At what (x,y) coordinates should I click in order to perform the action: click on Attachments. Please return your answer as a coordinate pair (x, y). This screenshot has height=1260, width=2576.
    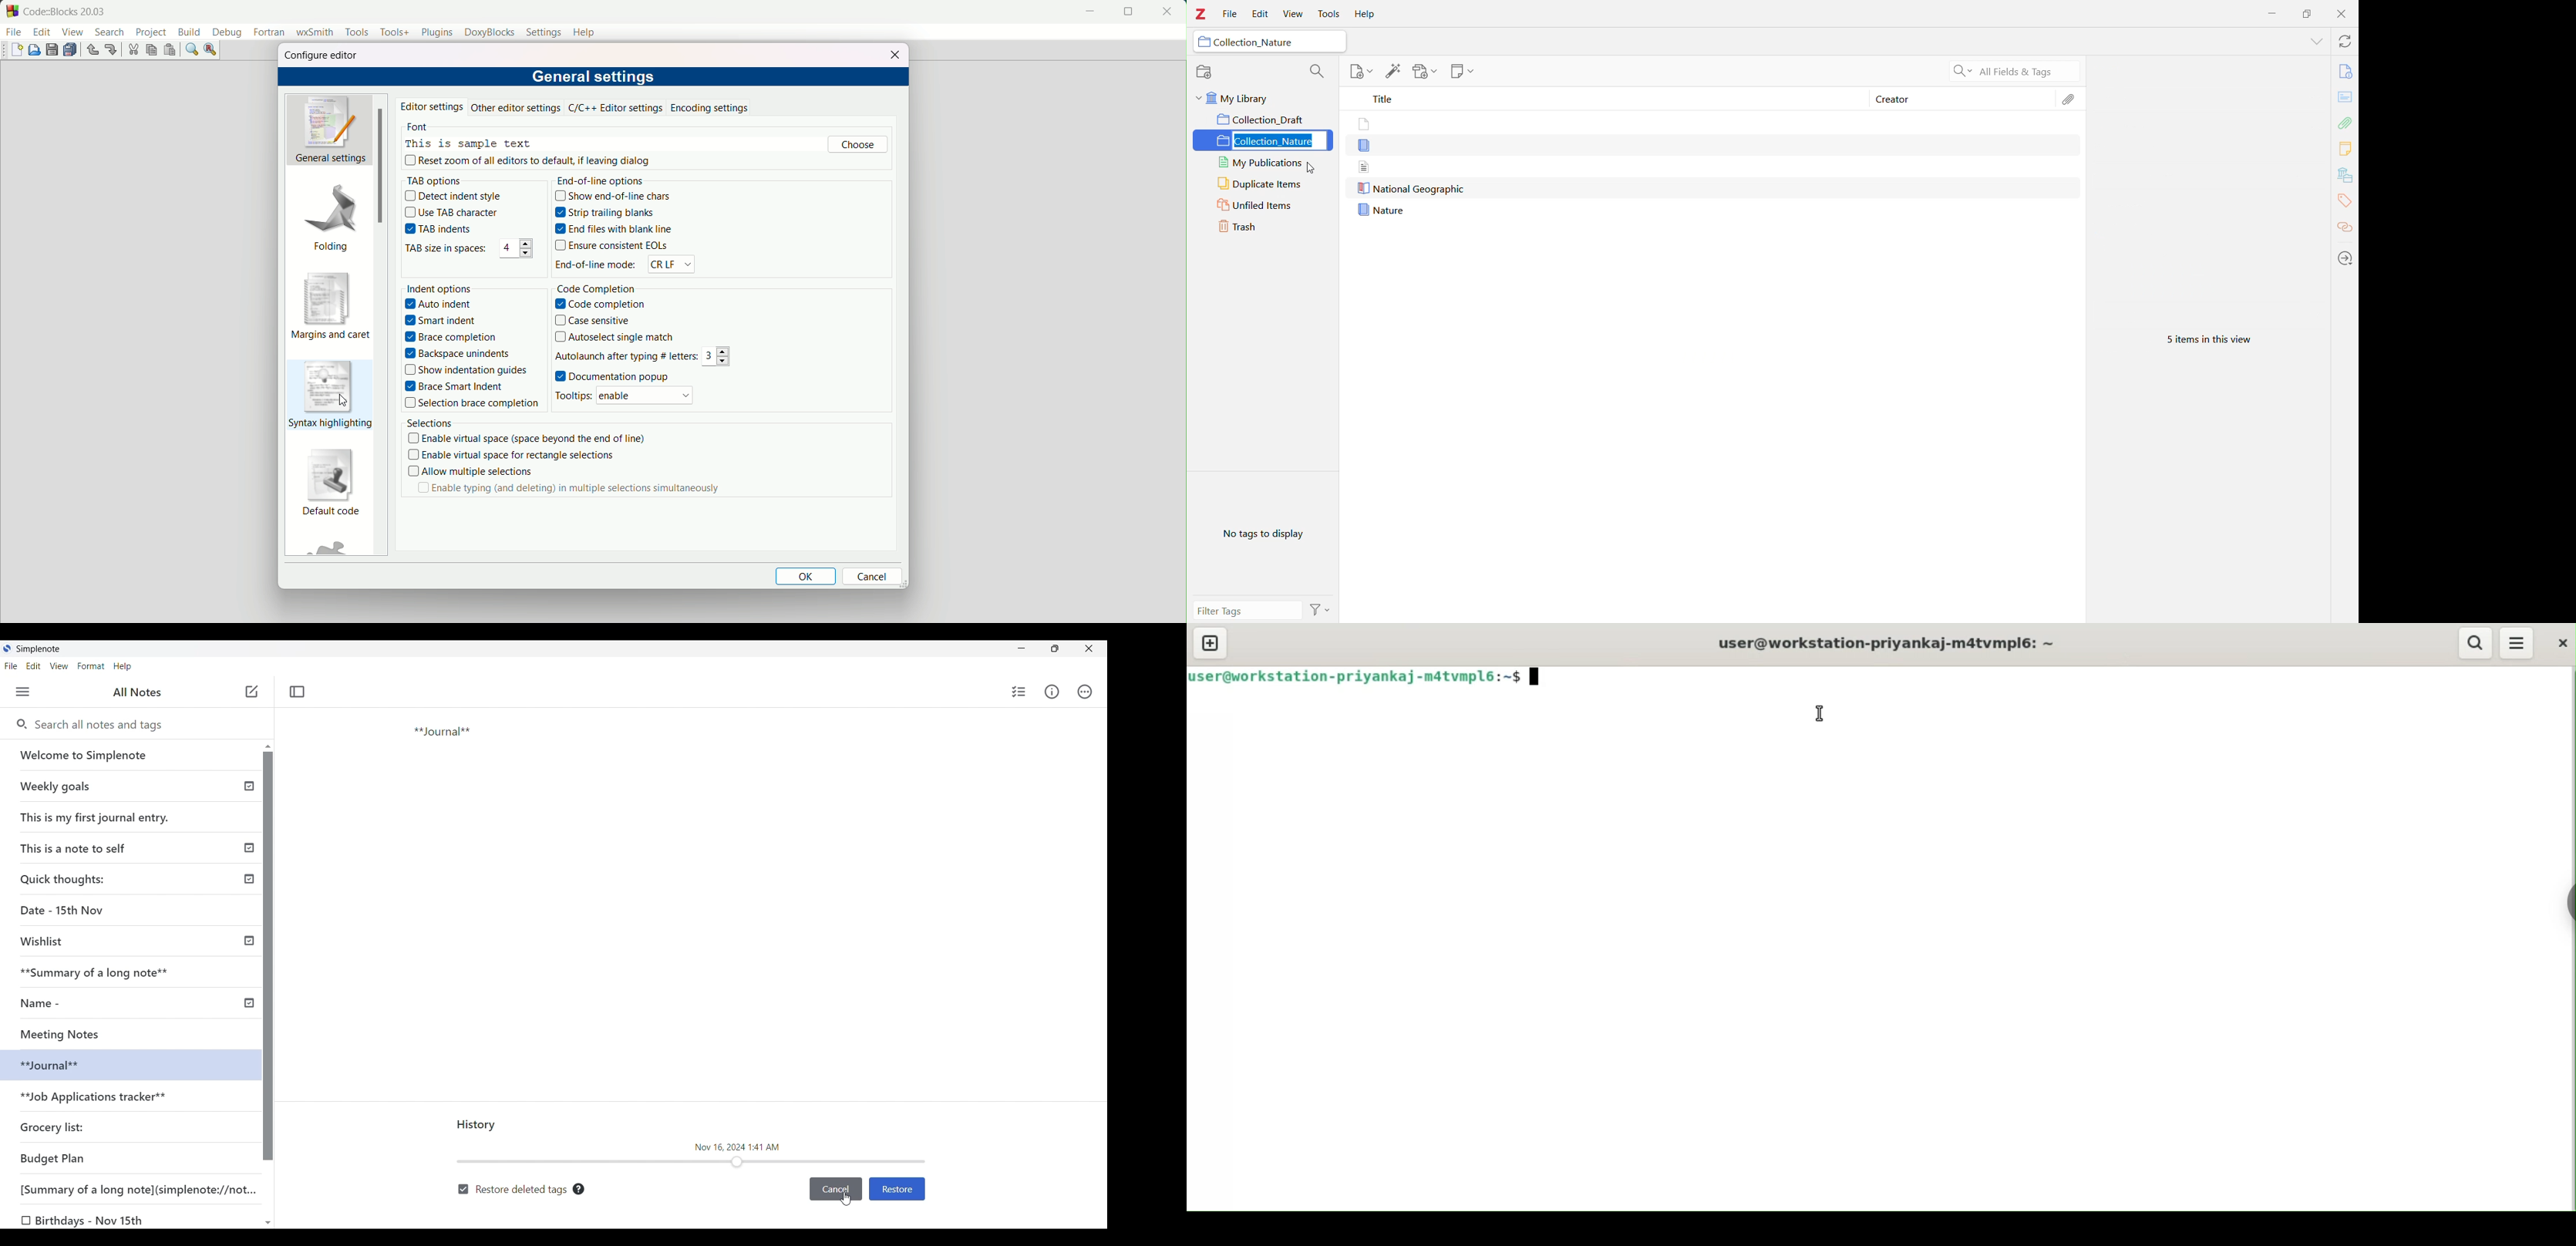
    Looking at the image, I should click on (2347, 122).